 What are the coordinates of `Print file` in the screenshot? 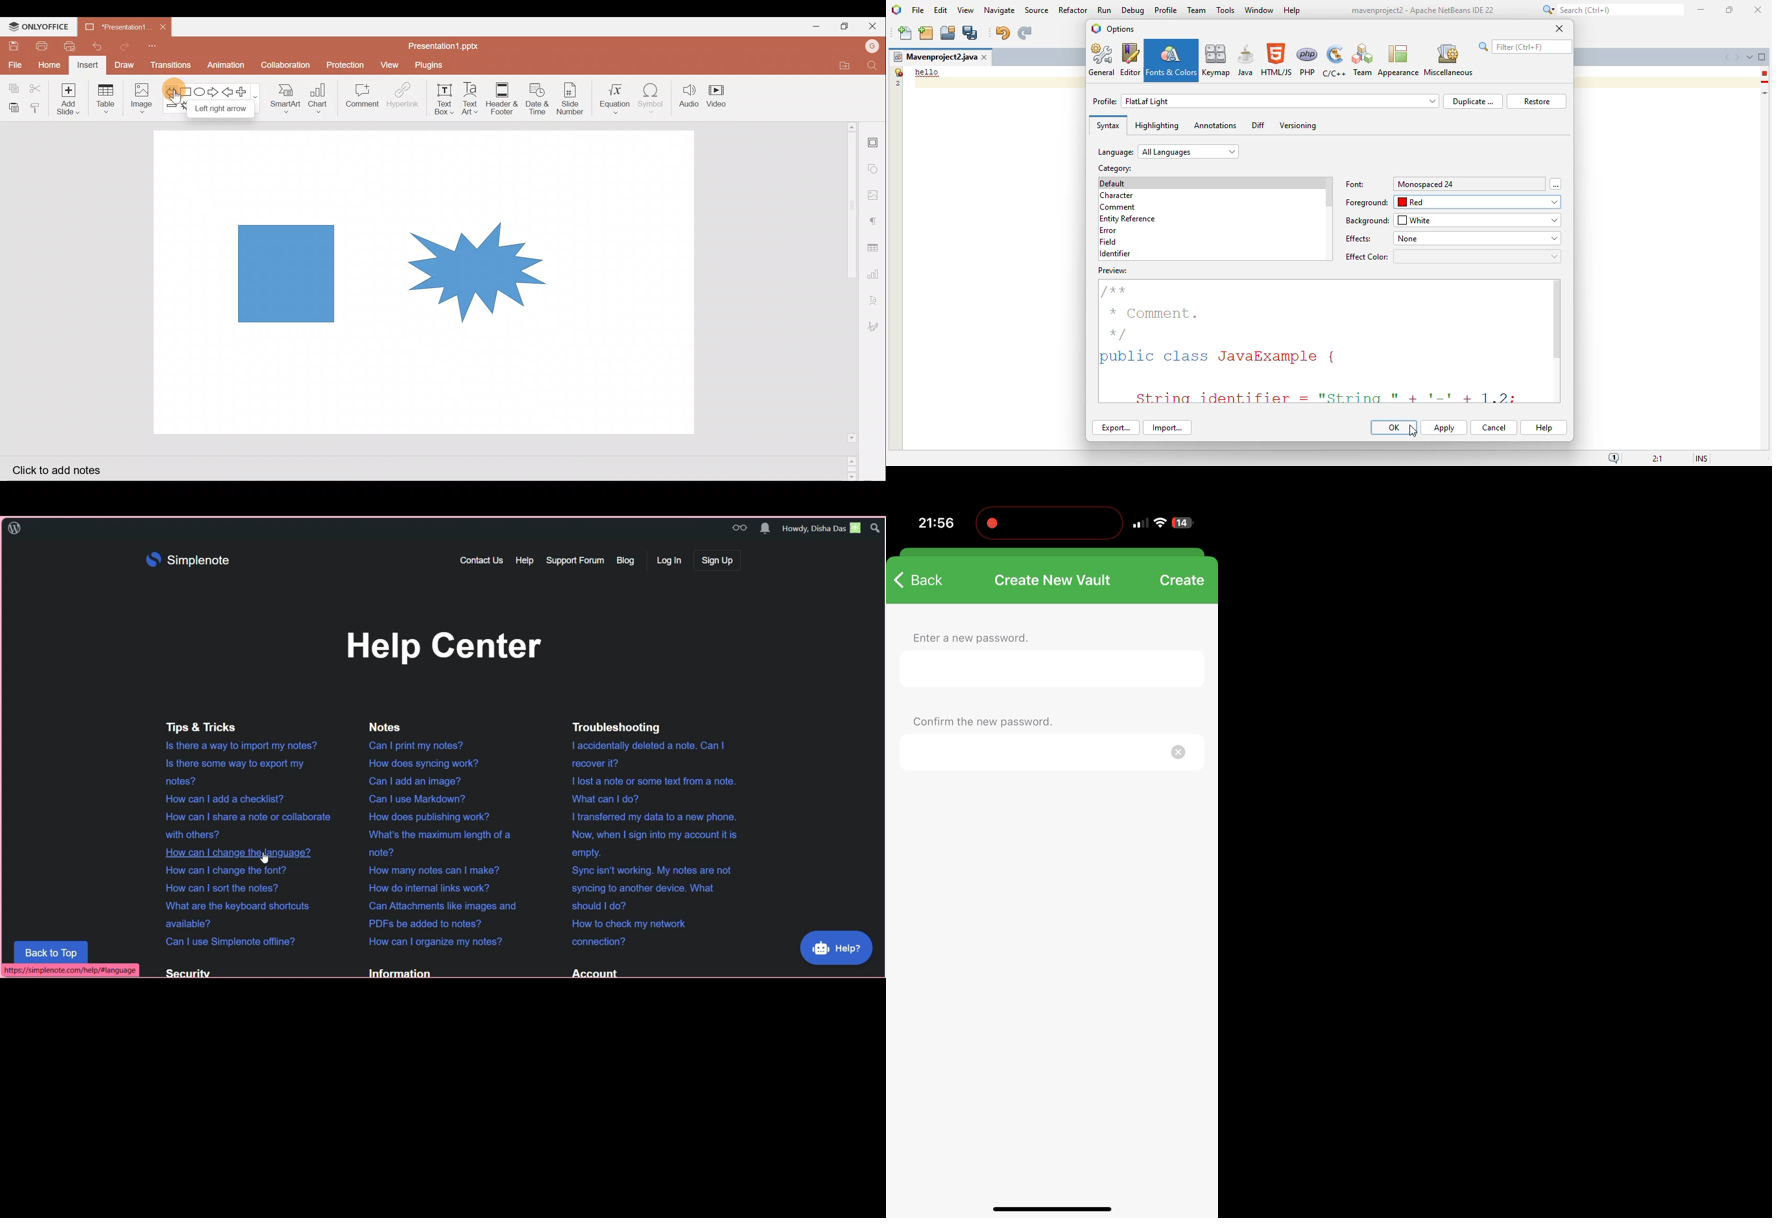 It's located at (40, 46).